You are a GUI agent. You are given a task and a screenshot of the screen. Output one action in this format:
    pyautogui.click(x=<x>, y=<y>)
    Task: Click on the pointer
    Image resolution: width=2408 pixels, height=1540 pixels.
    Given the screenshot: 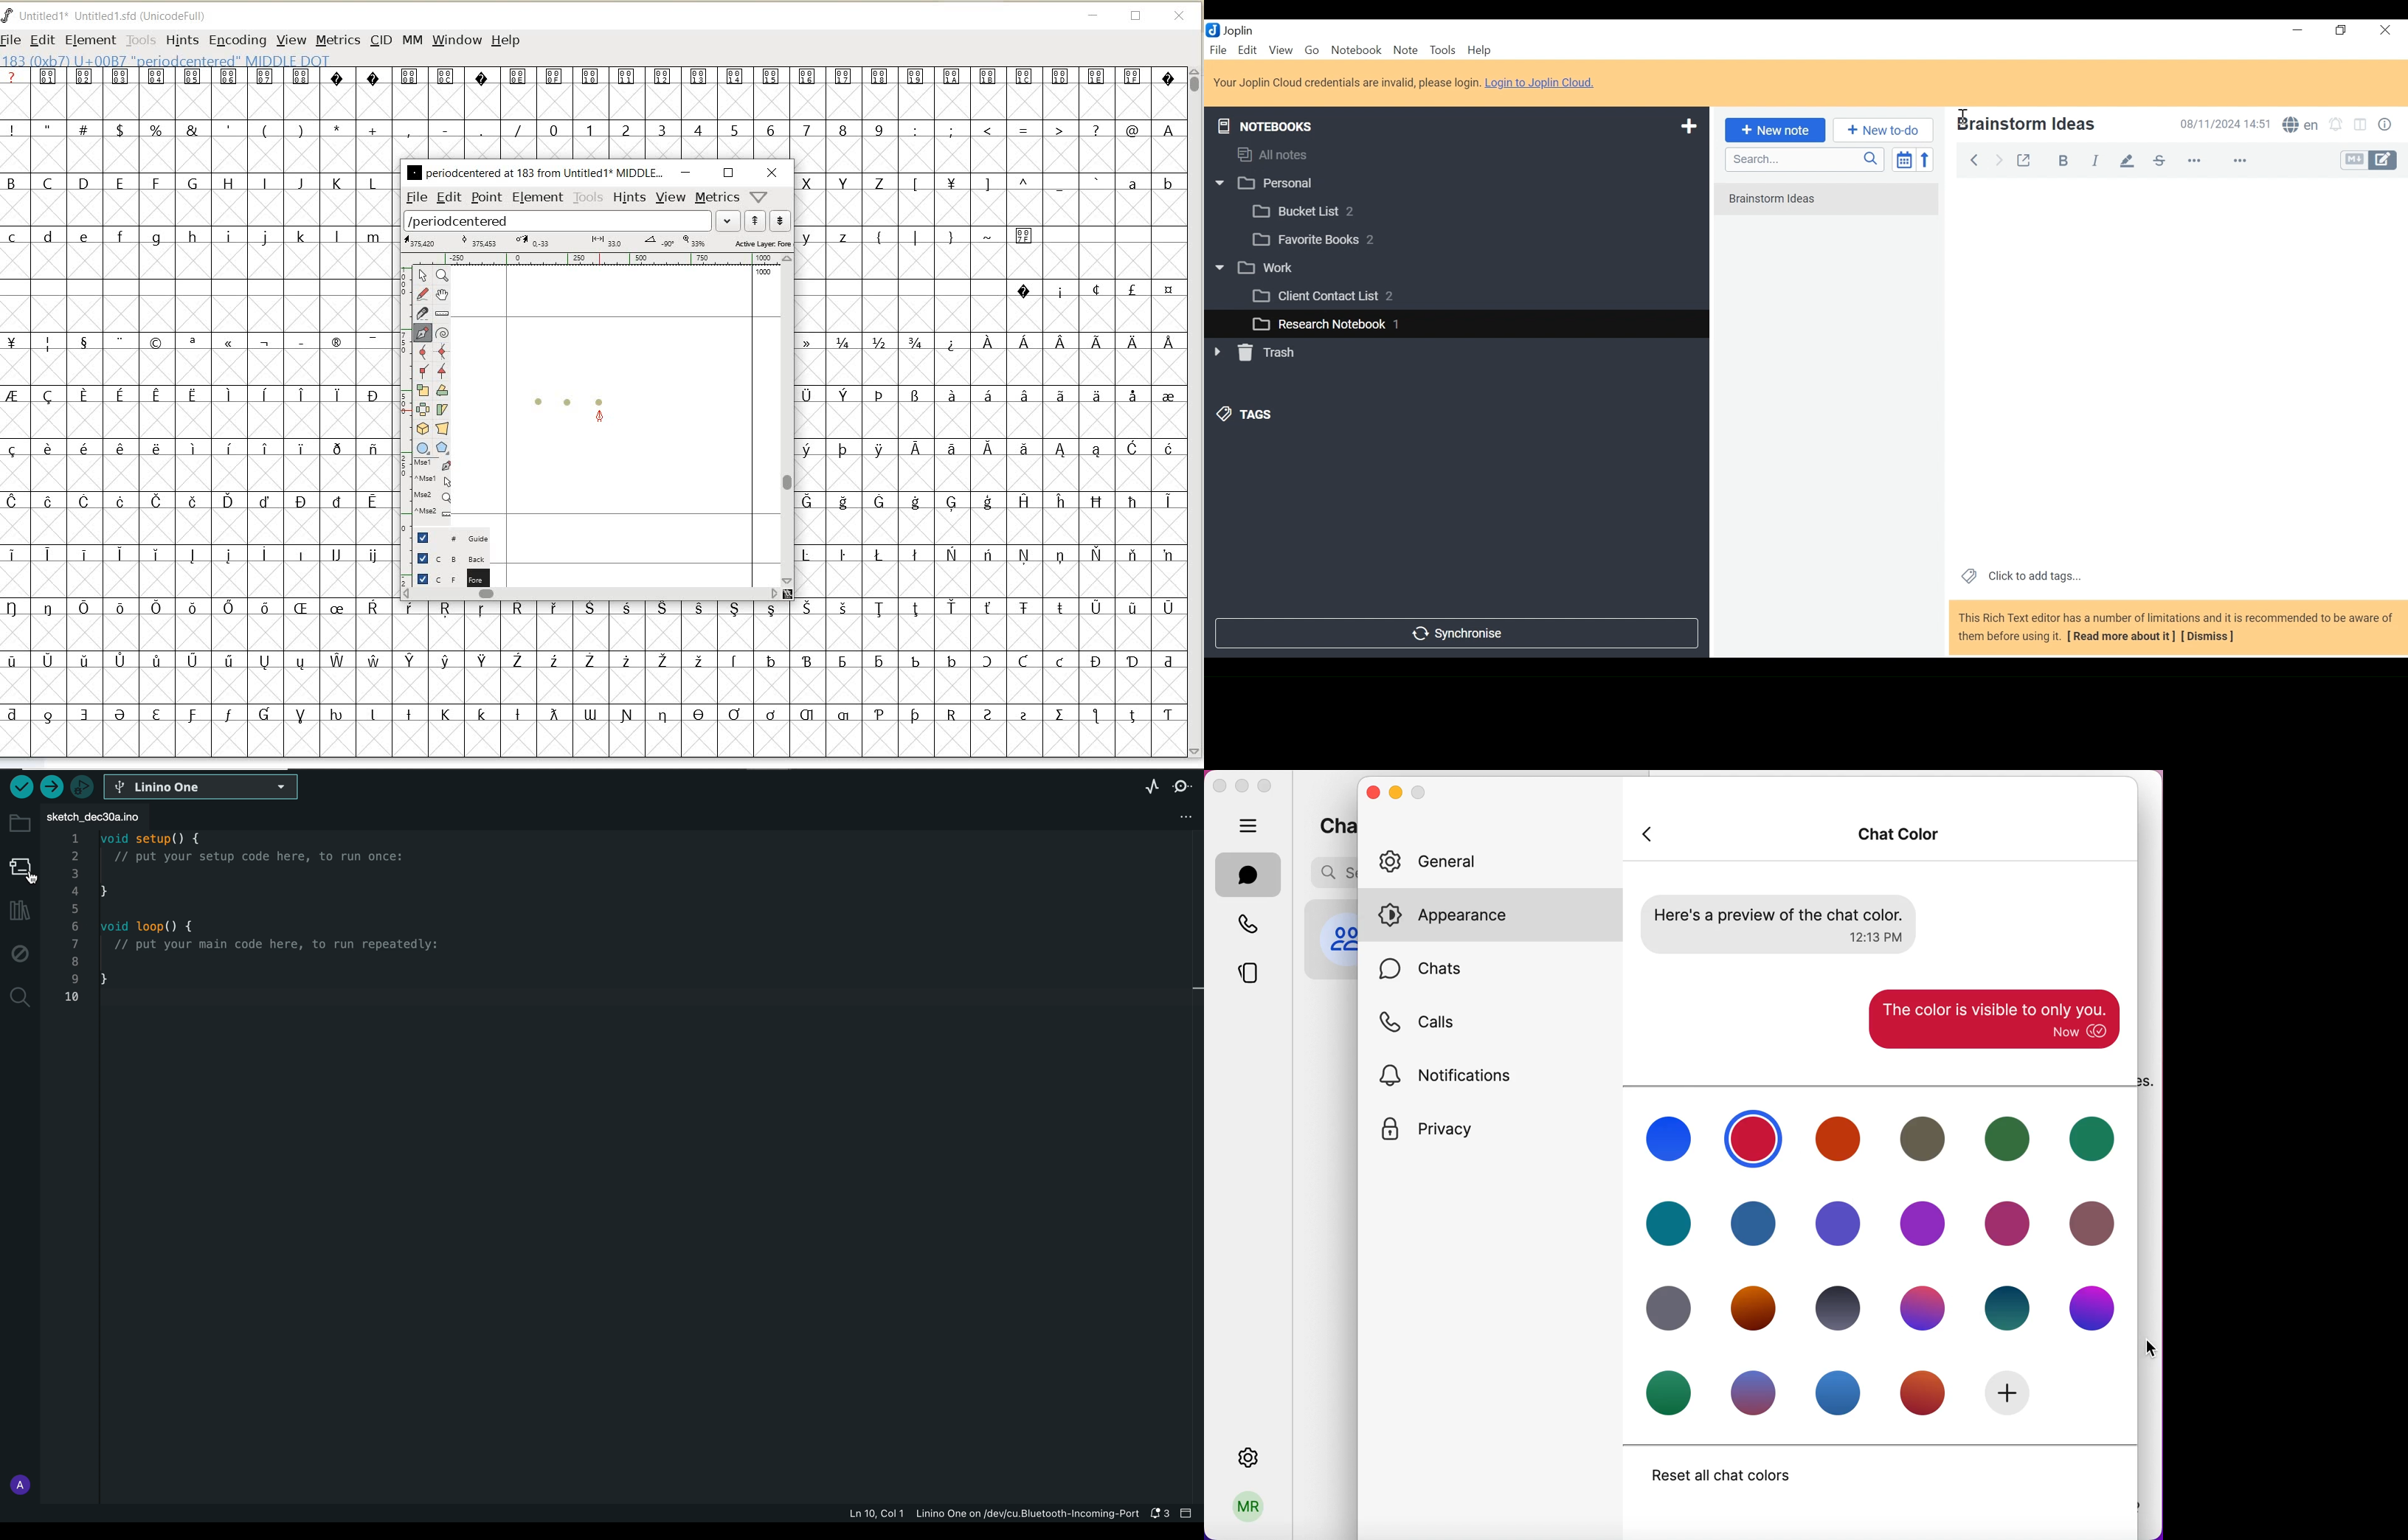 What is the action you would take?
    pyautogui.click(x=422, y=276)
    